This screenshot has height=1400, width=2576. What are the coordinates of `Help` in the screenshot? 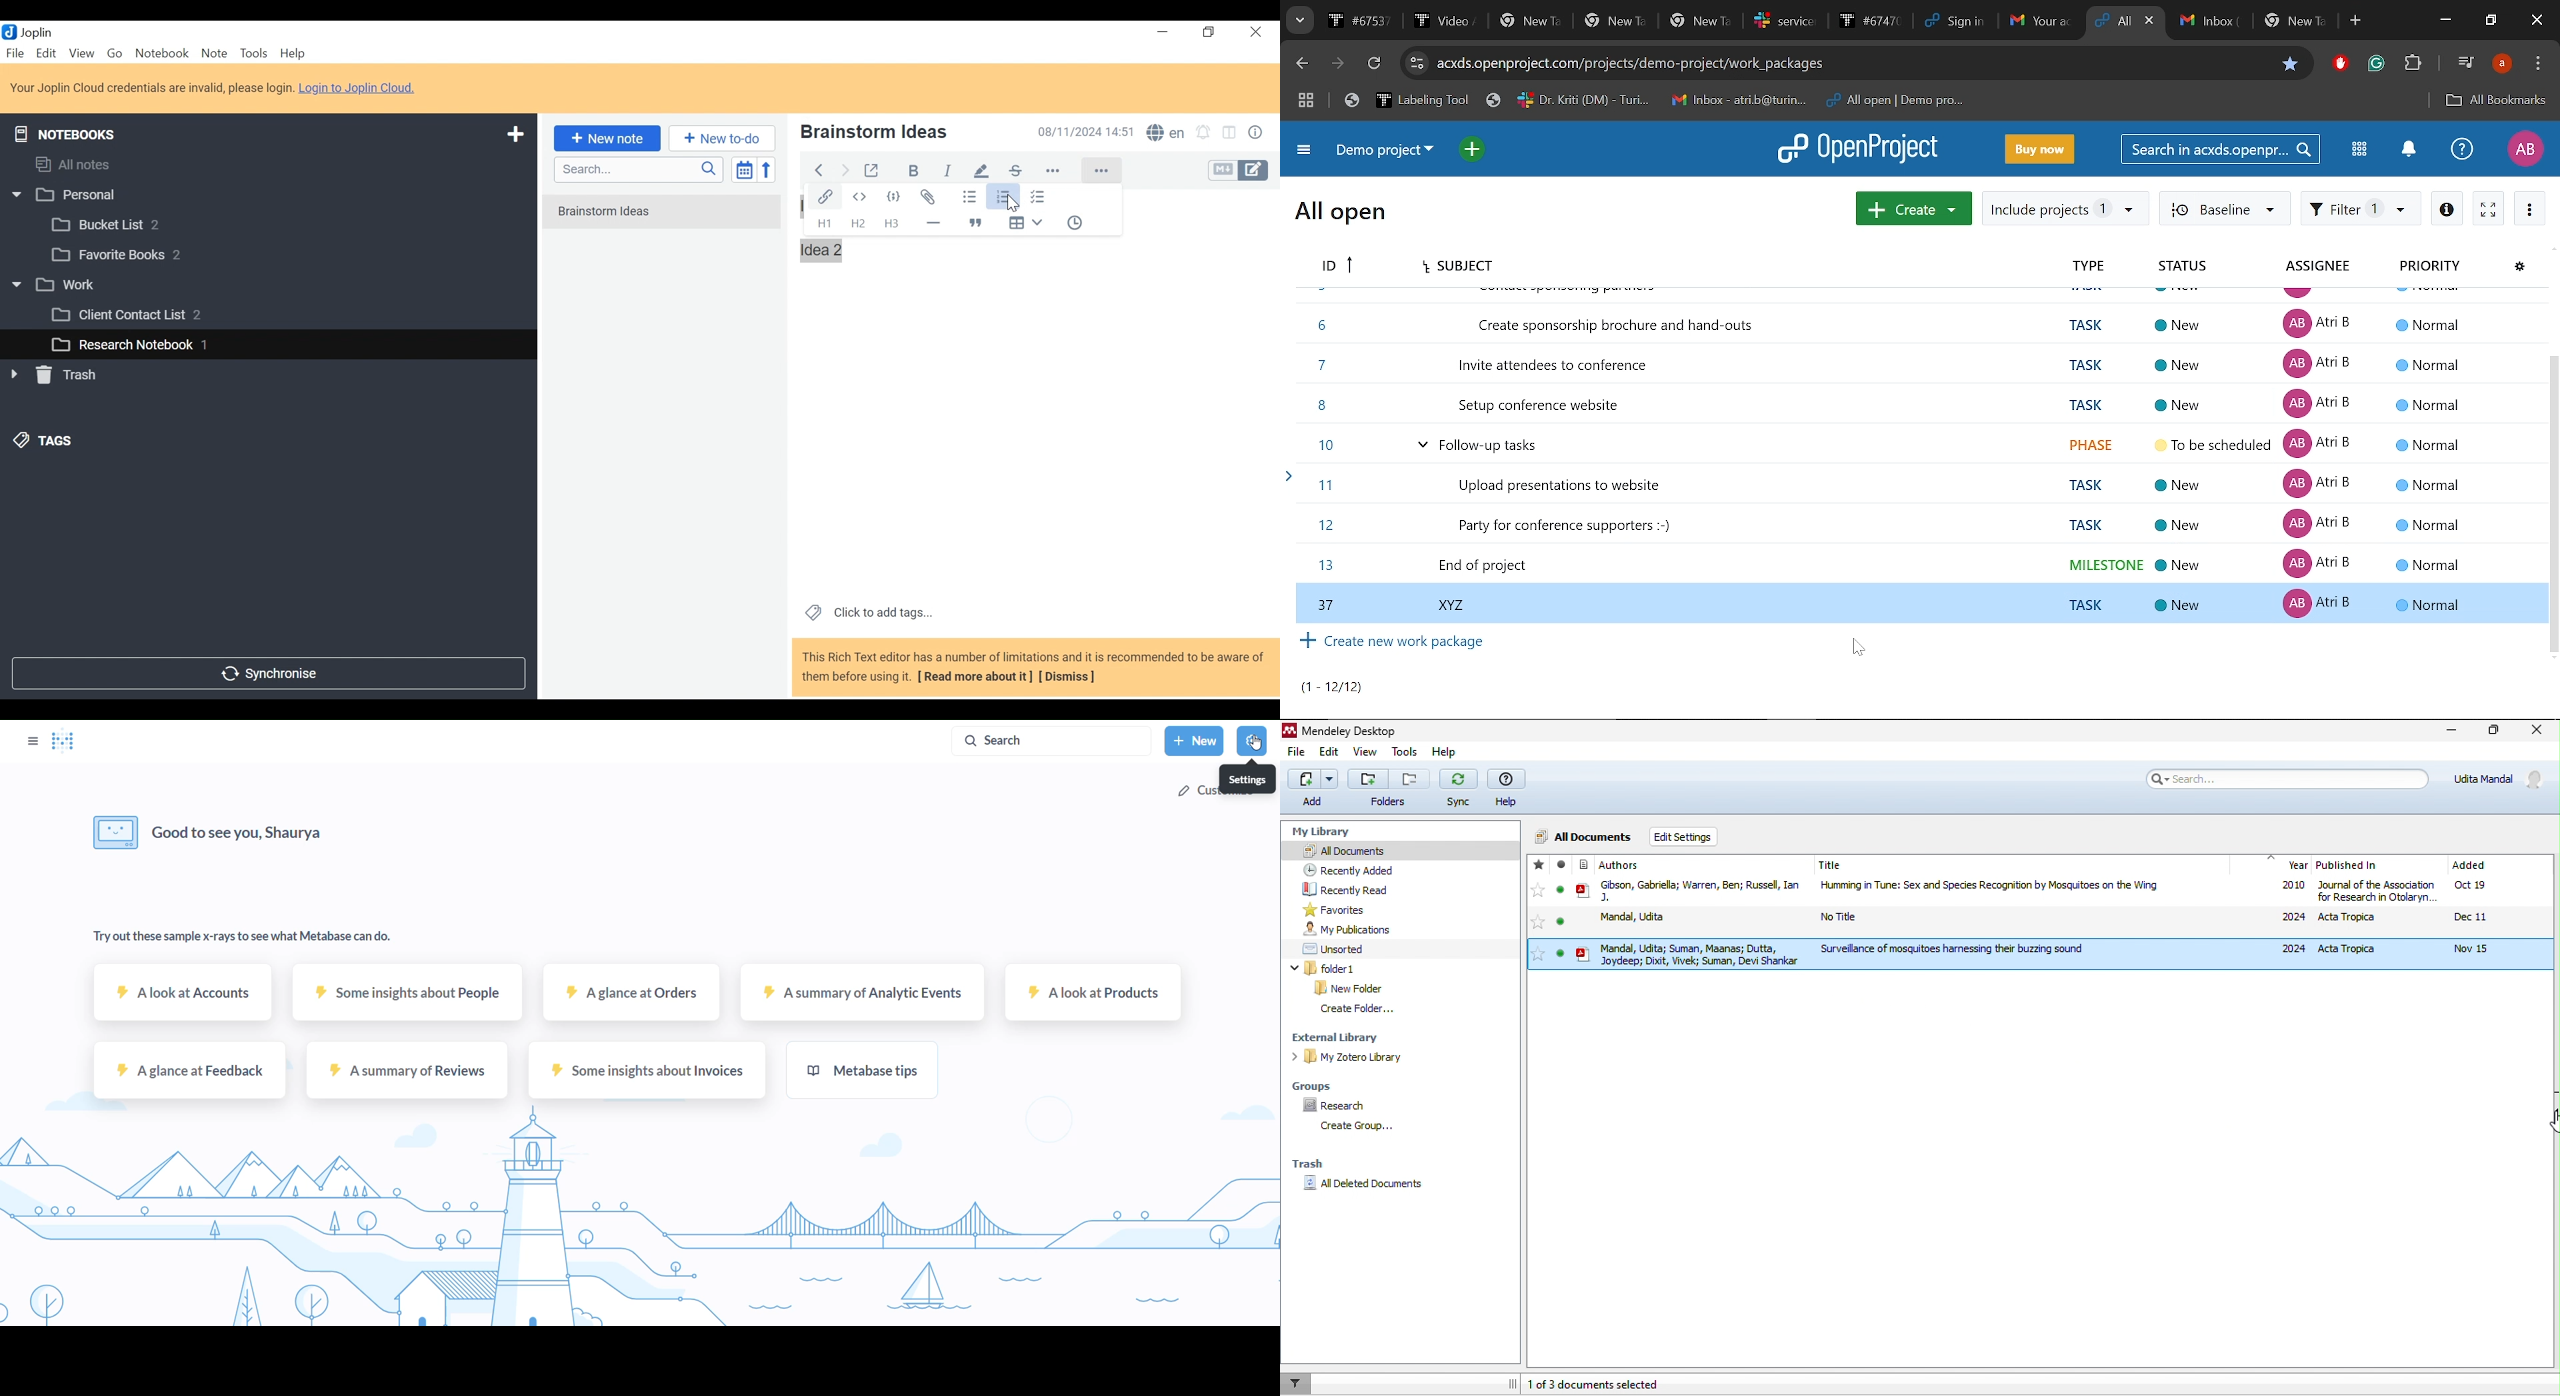 It's located at (295, 54).